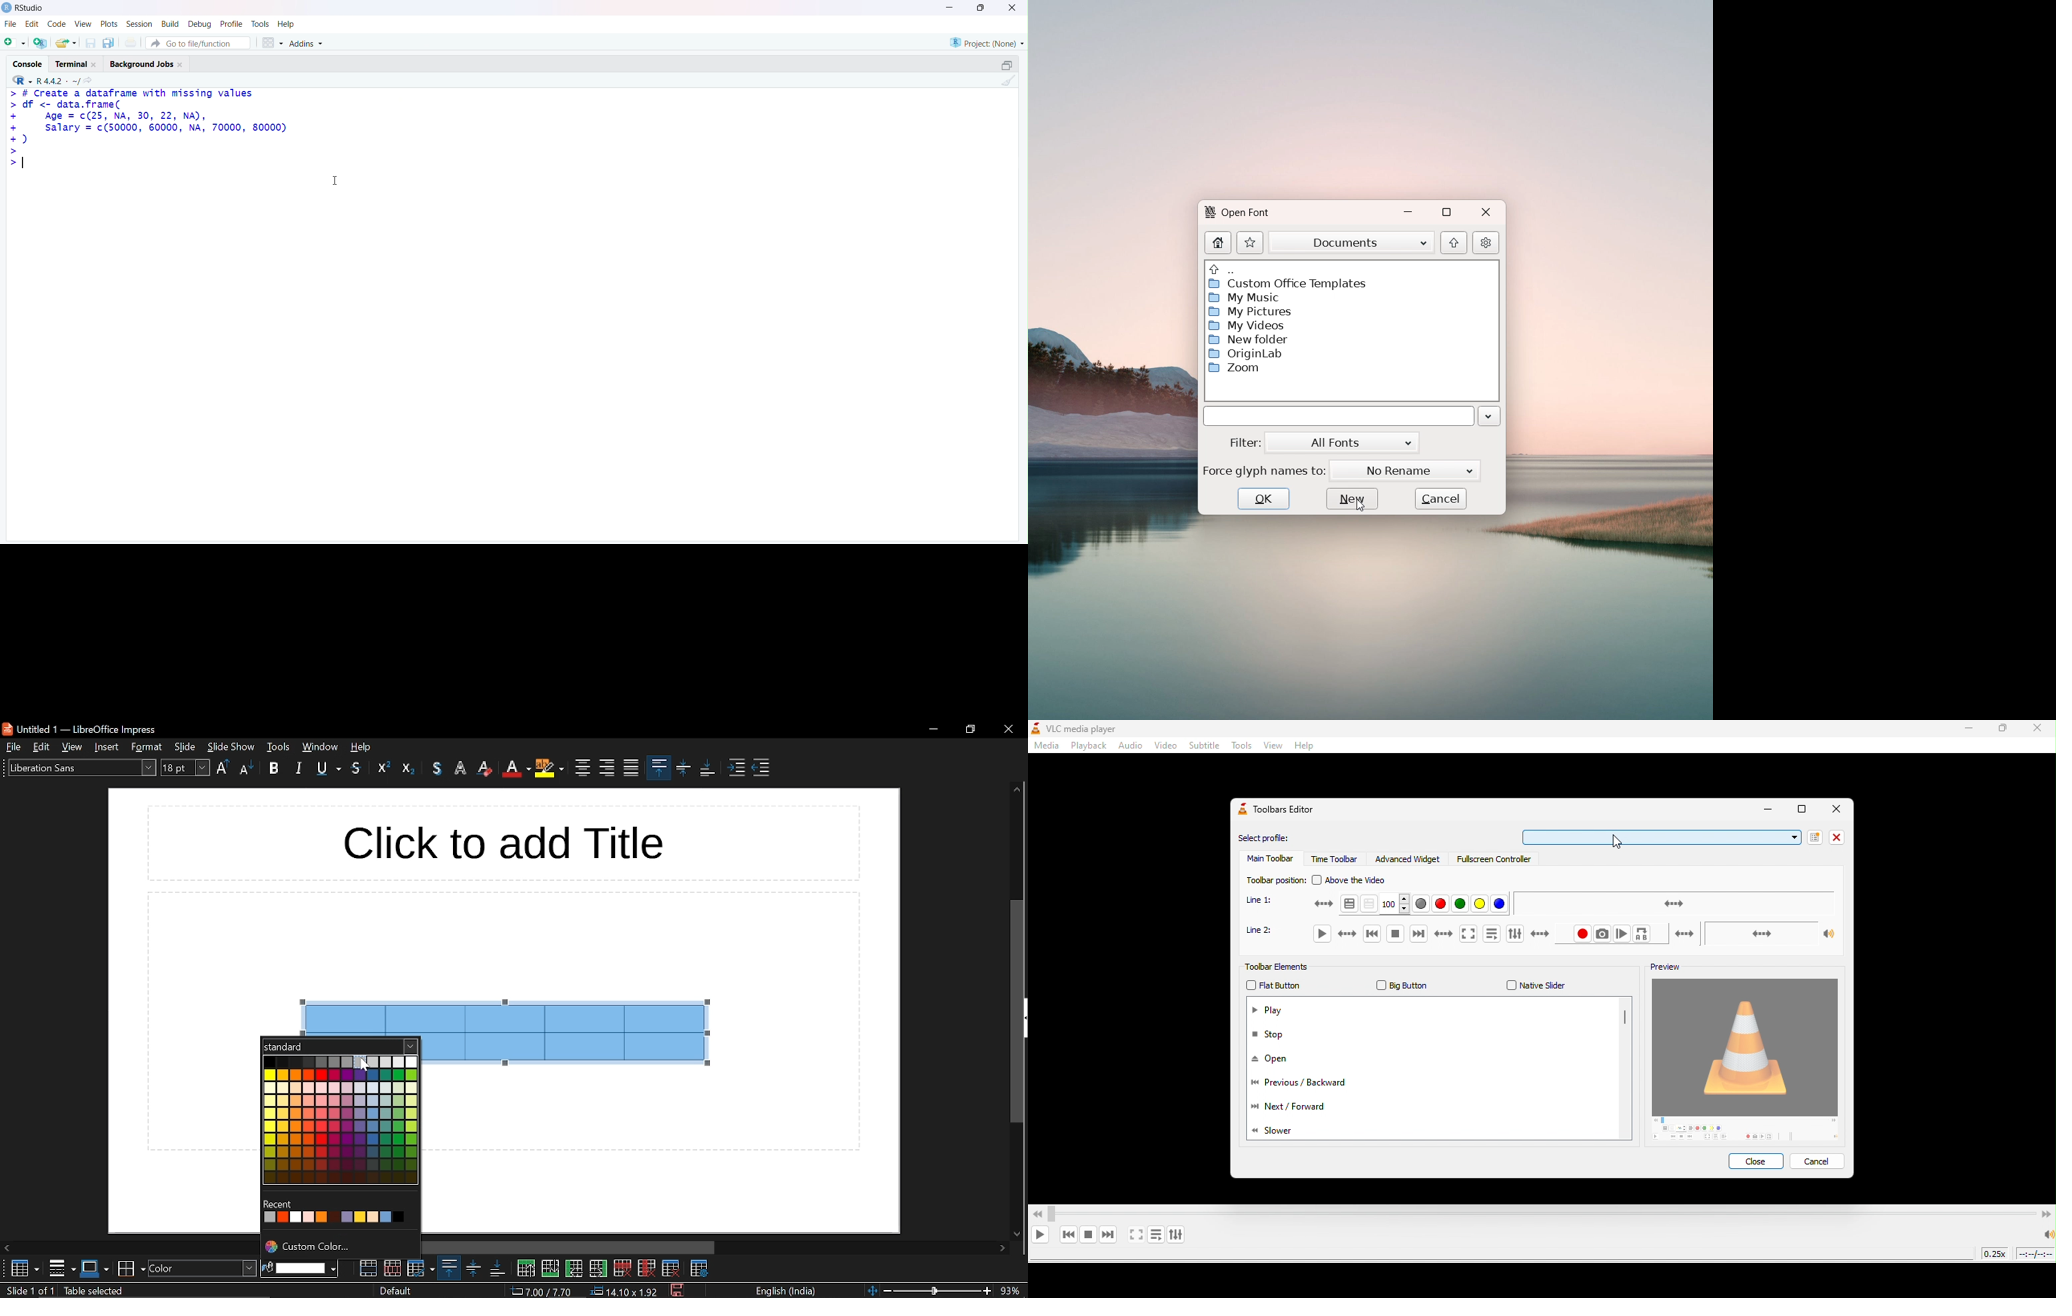 The image size is (2072, 1316). Describe the element at coordinates (1271, 747) in the screenshot. I see `view` at that location.